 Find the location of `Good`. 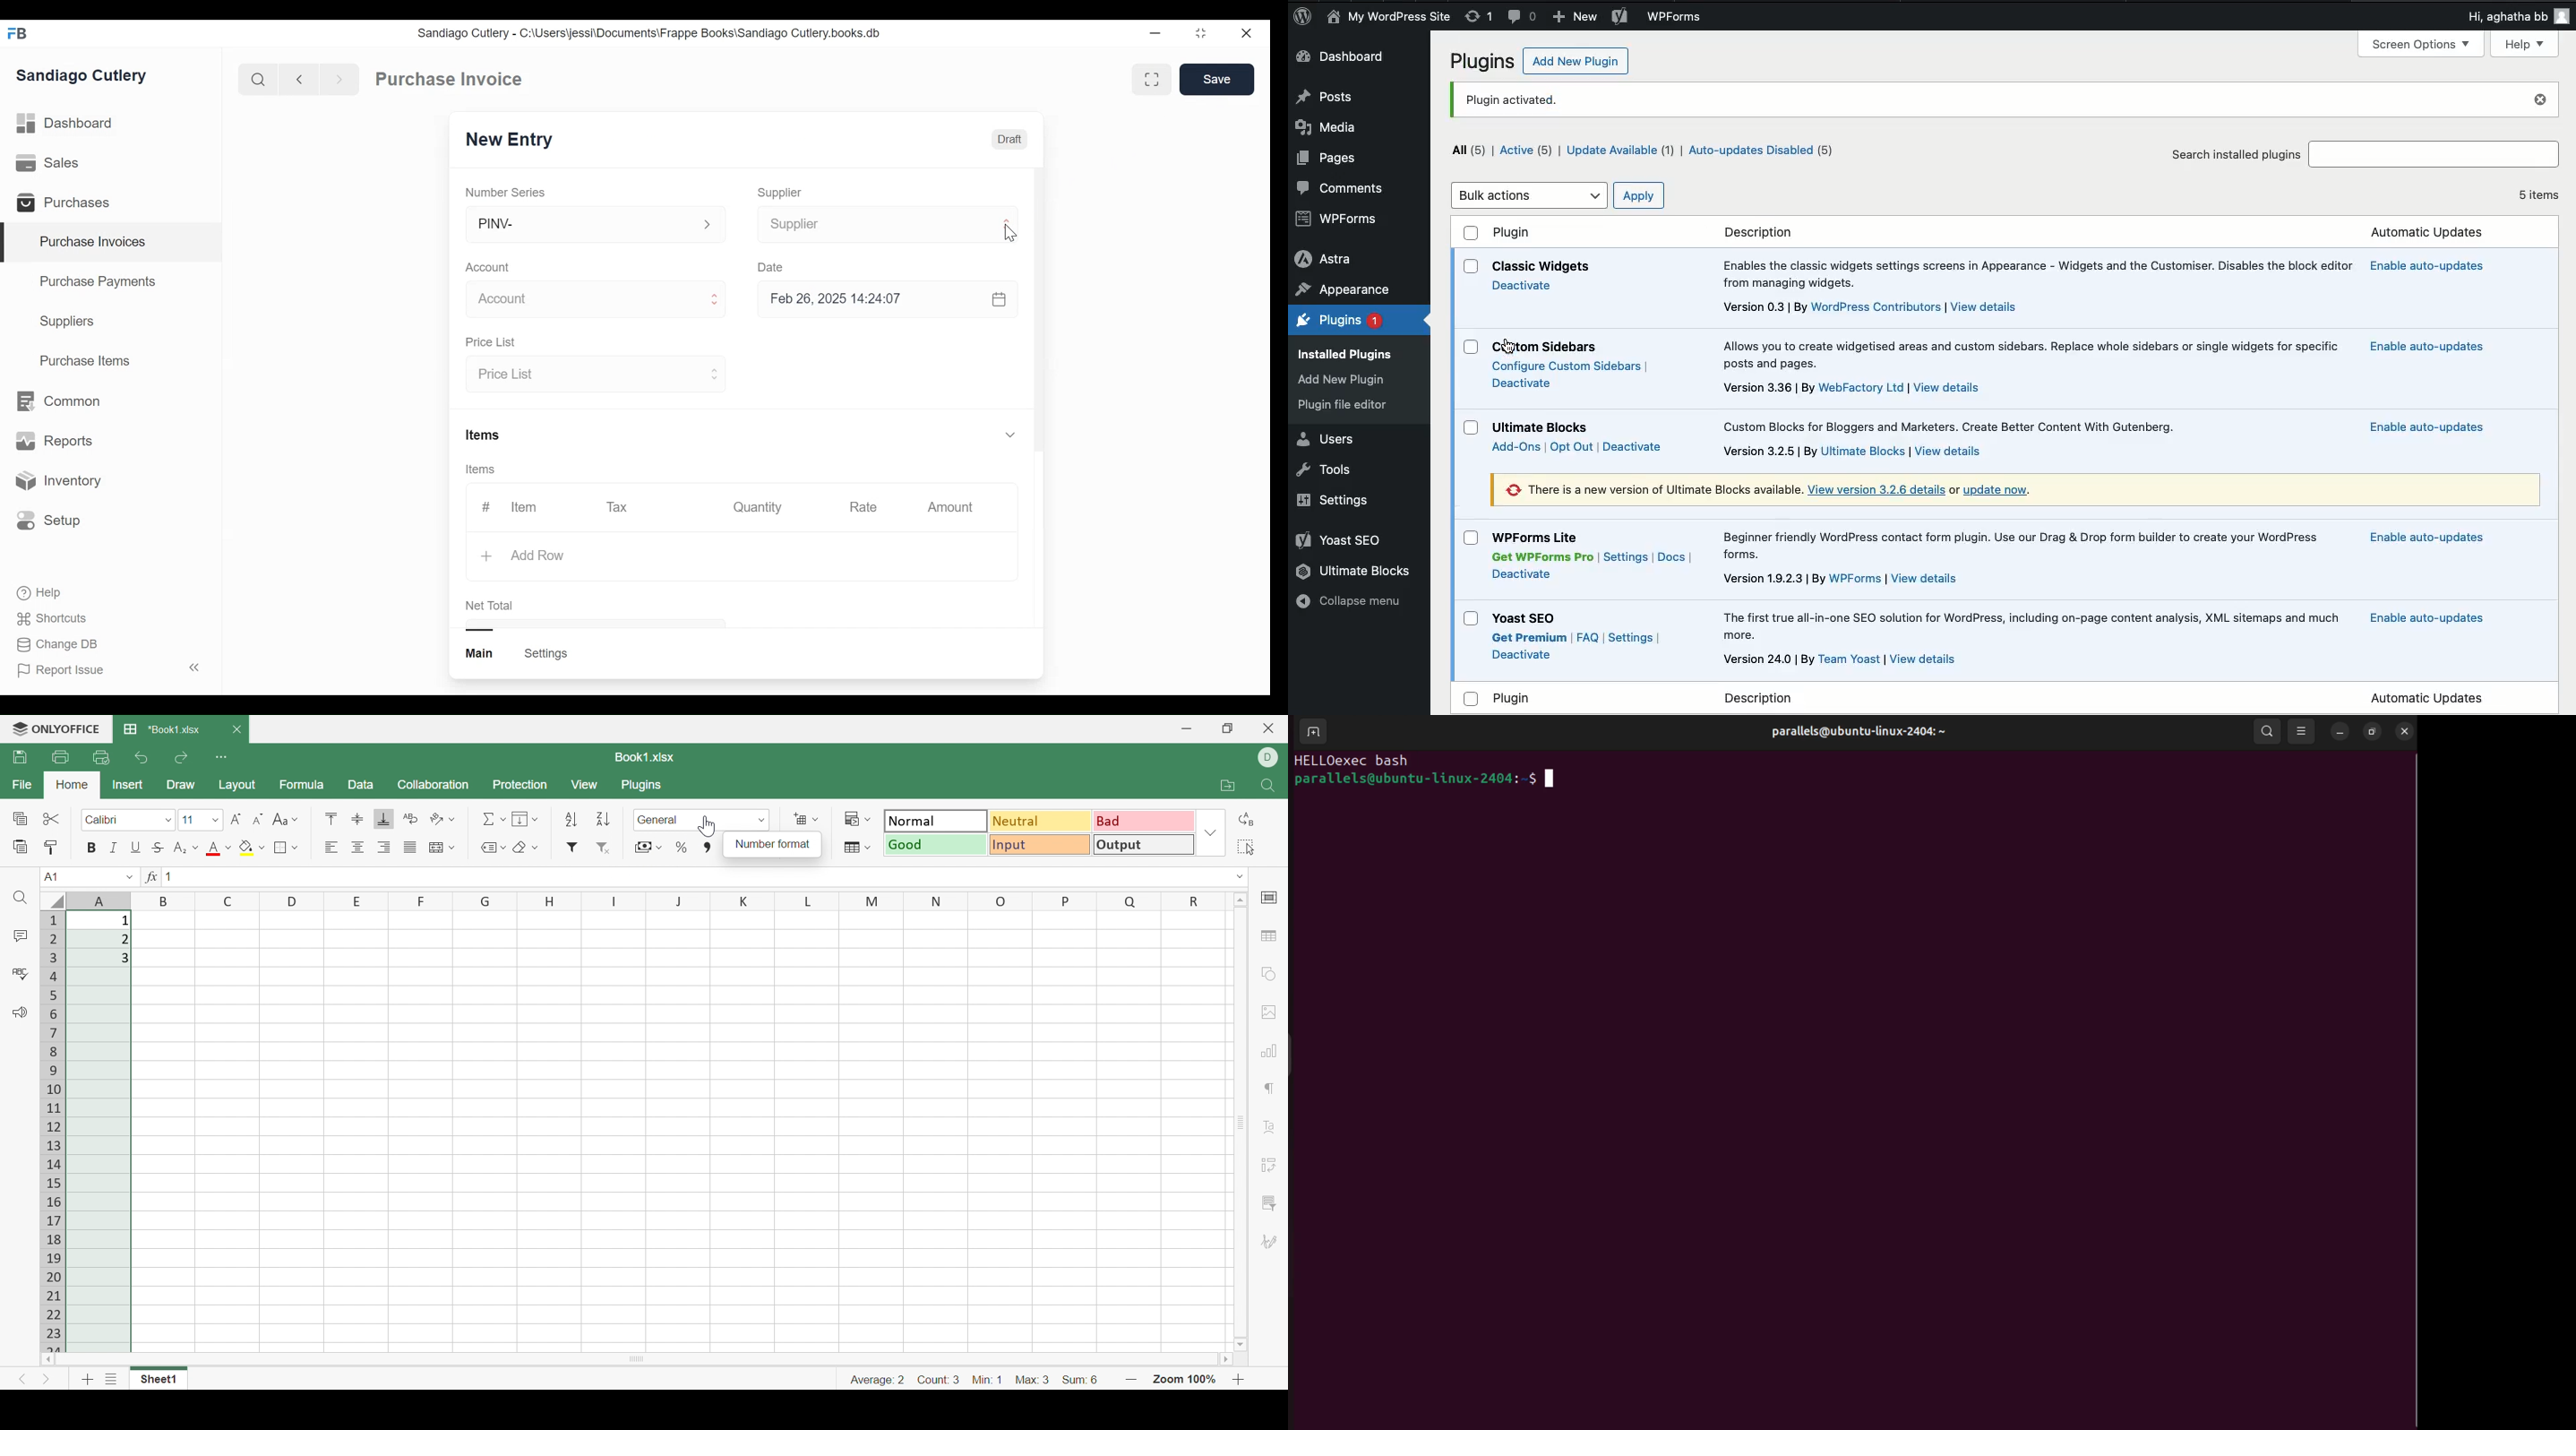

Good is located at coordinates (936, 845).